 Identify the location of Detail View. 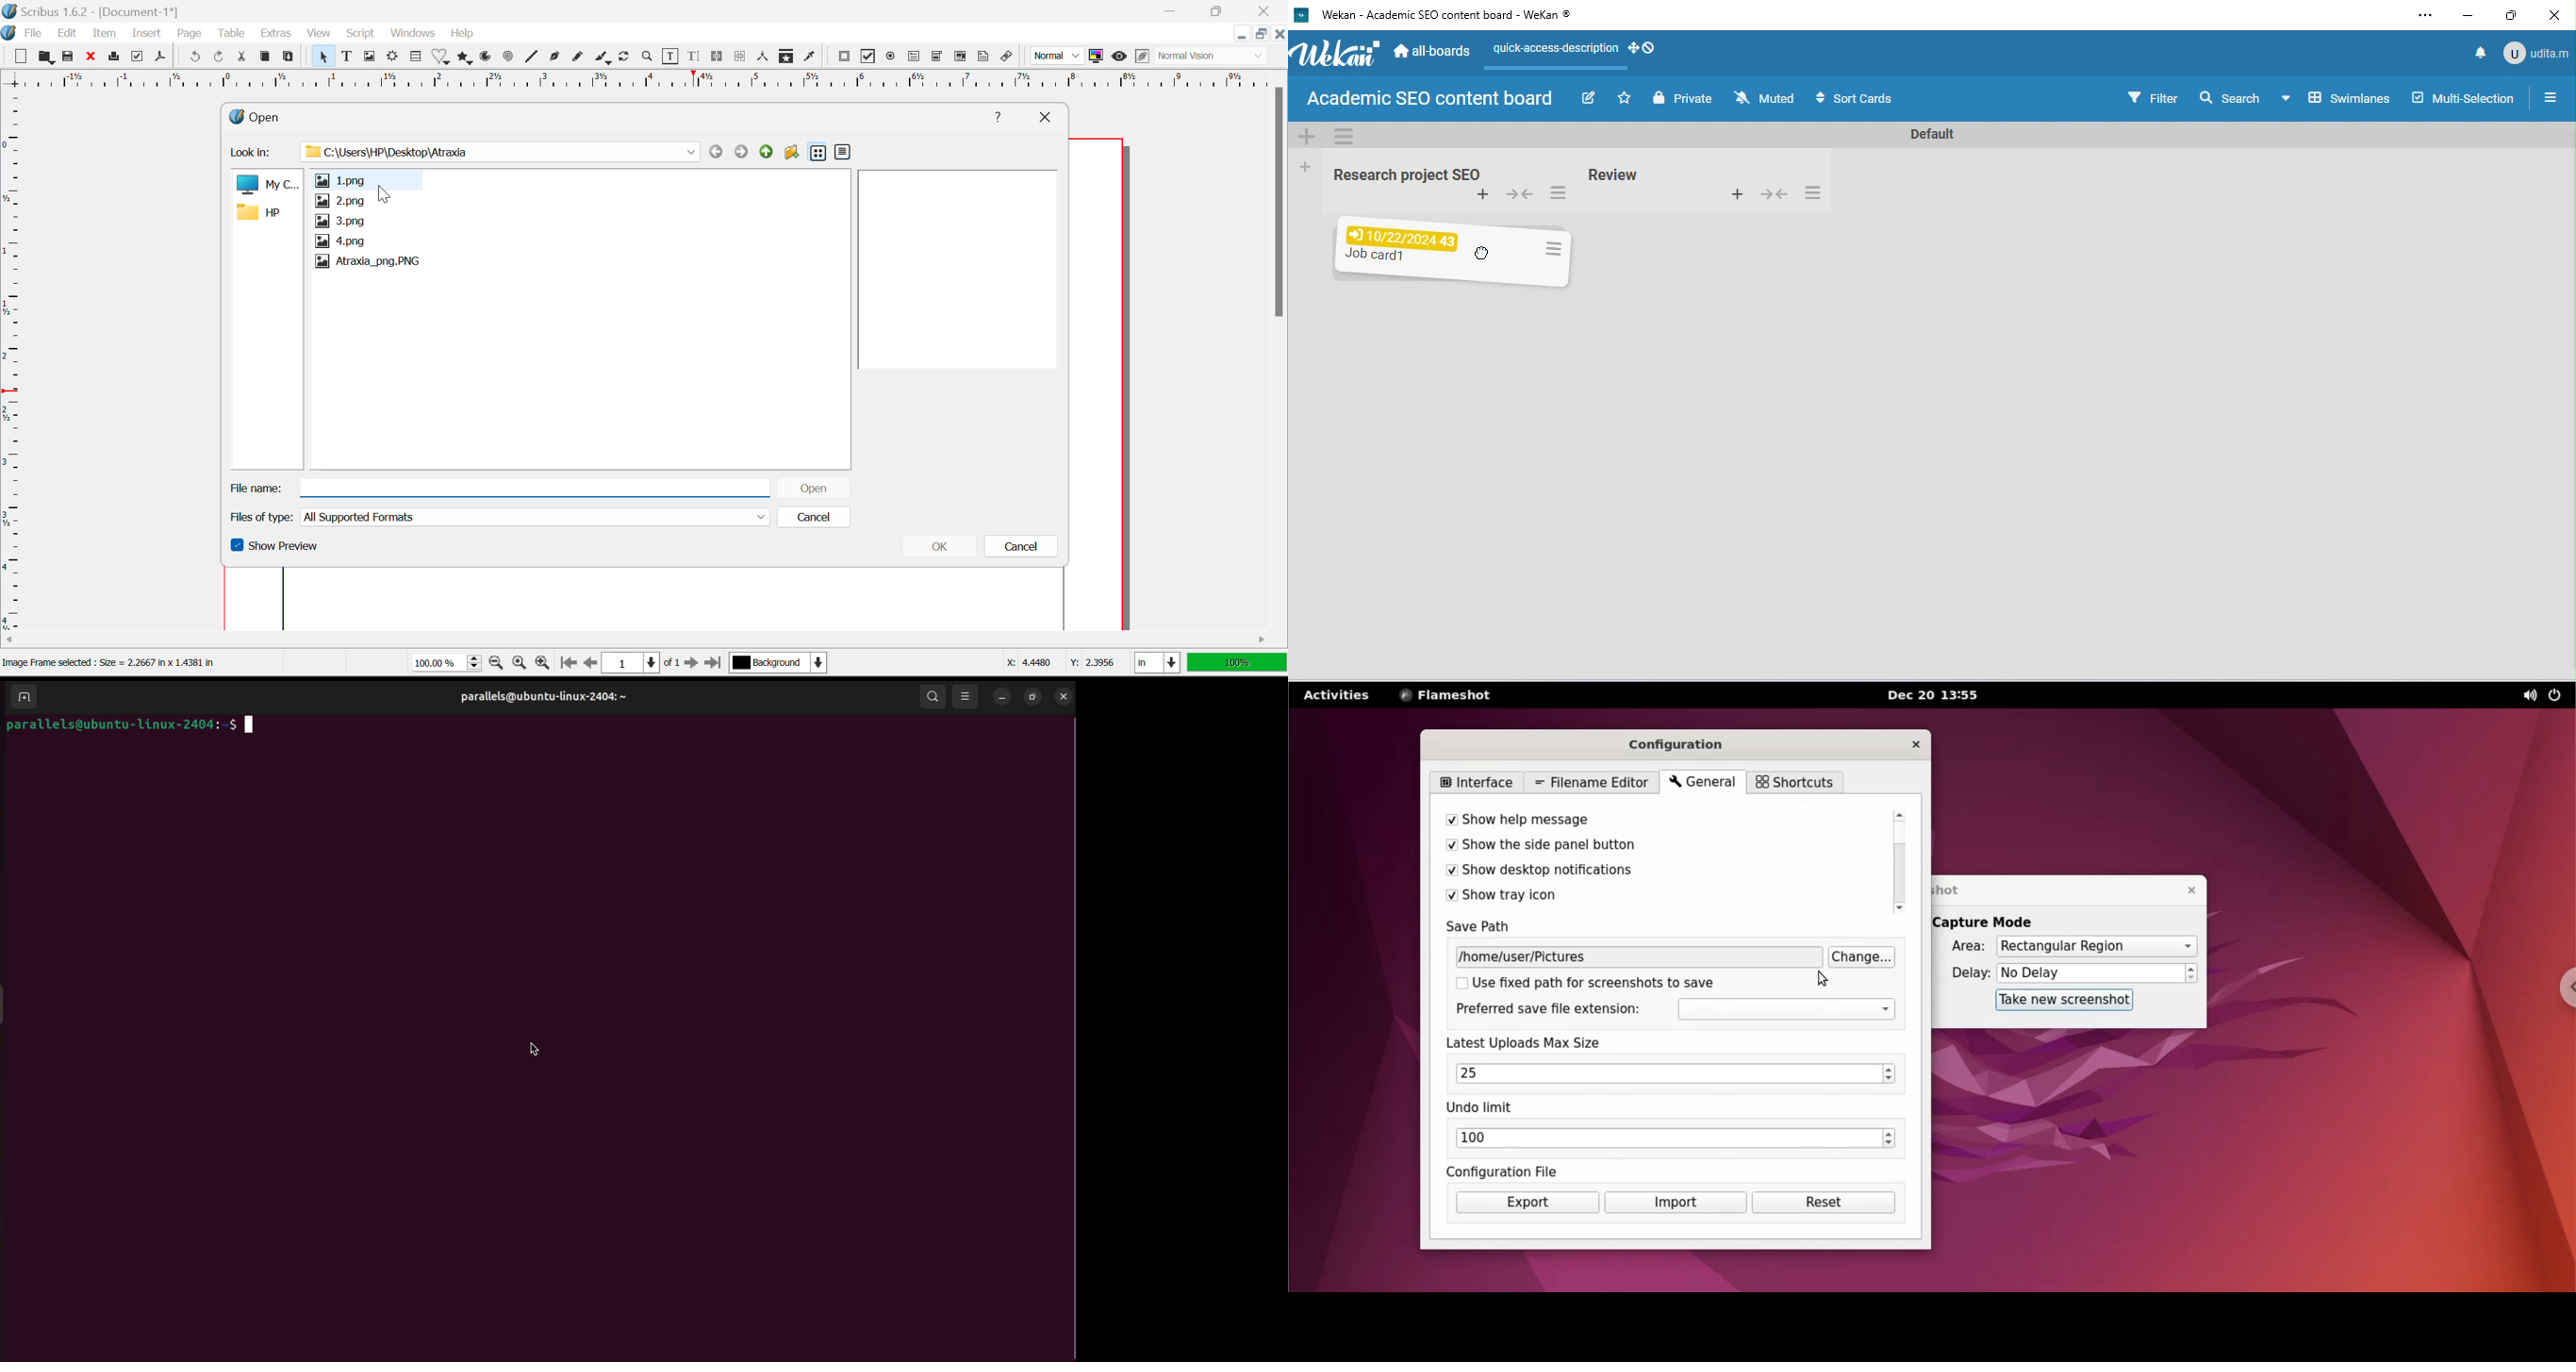
(843, 152).